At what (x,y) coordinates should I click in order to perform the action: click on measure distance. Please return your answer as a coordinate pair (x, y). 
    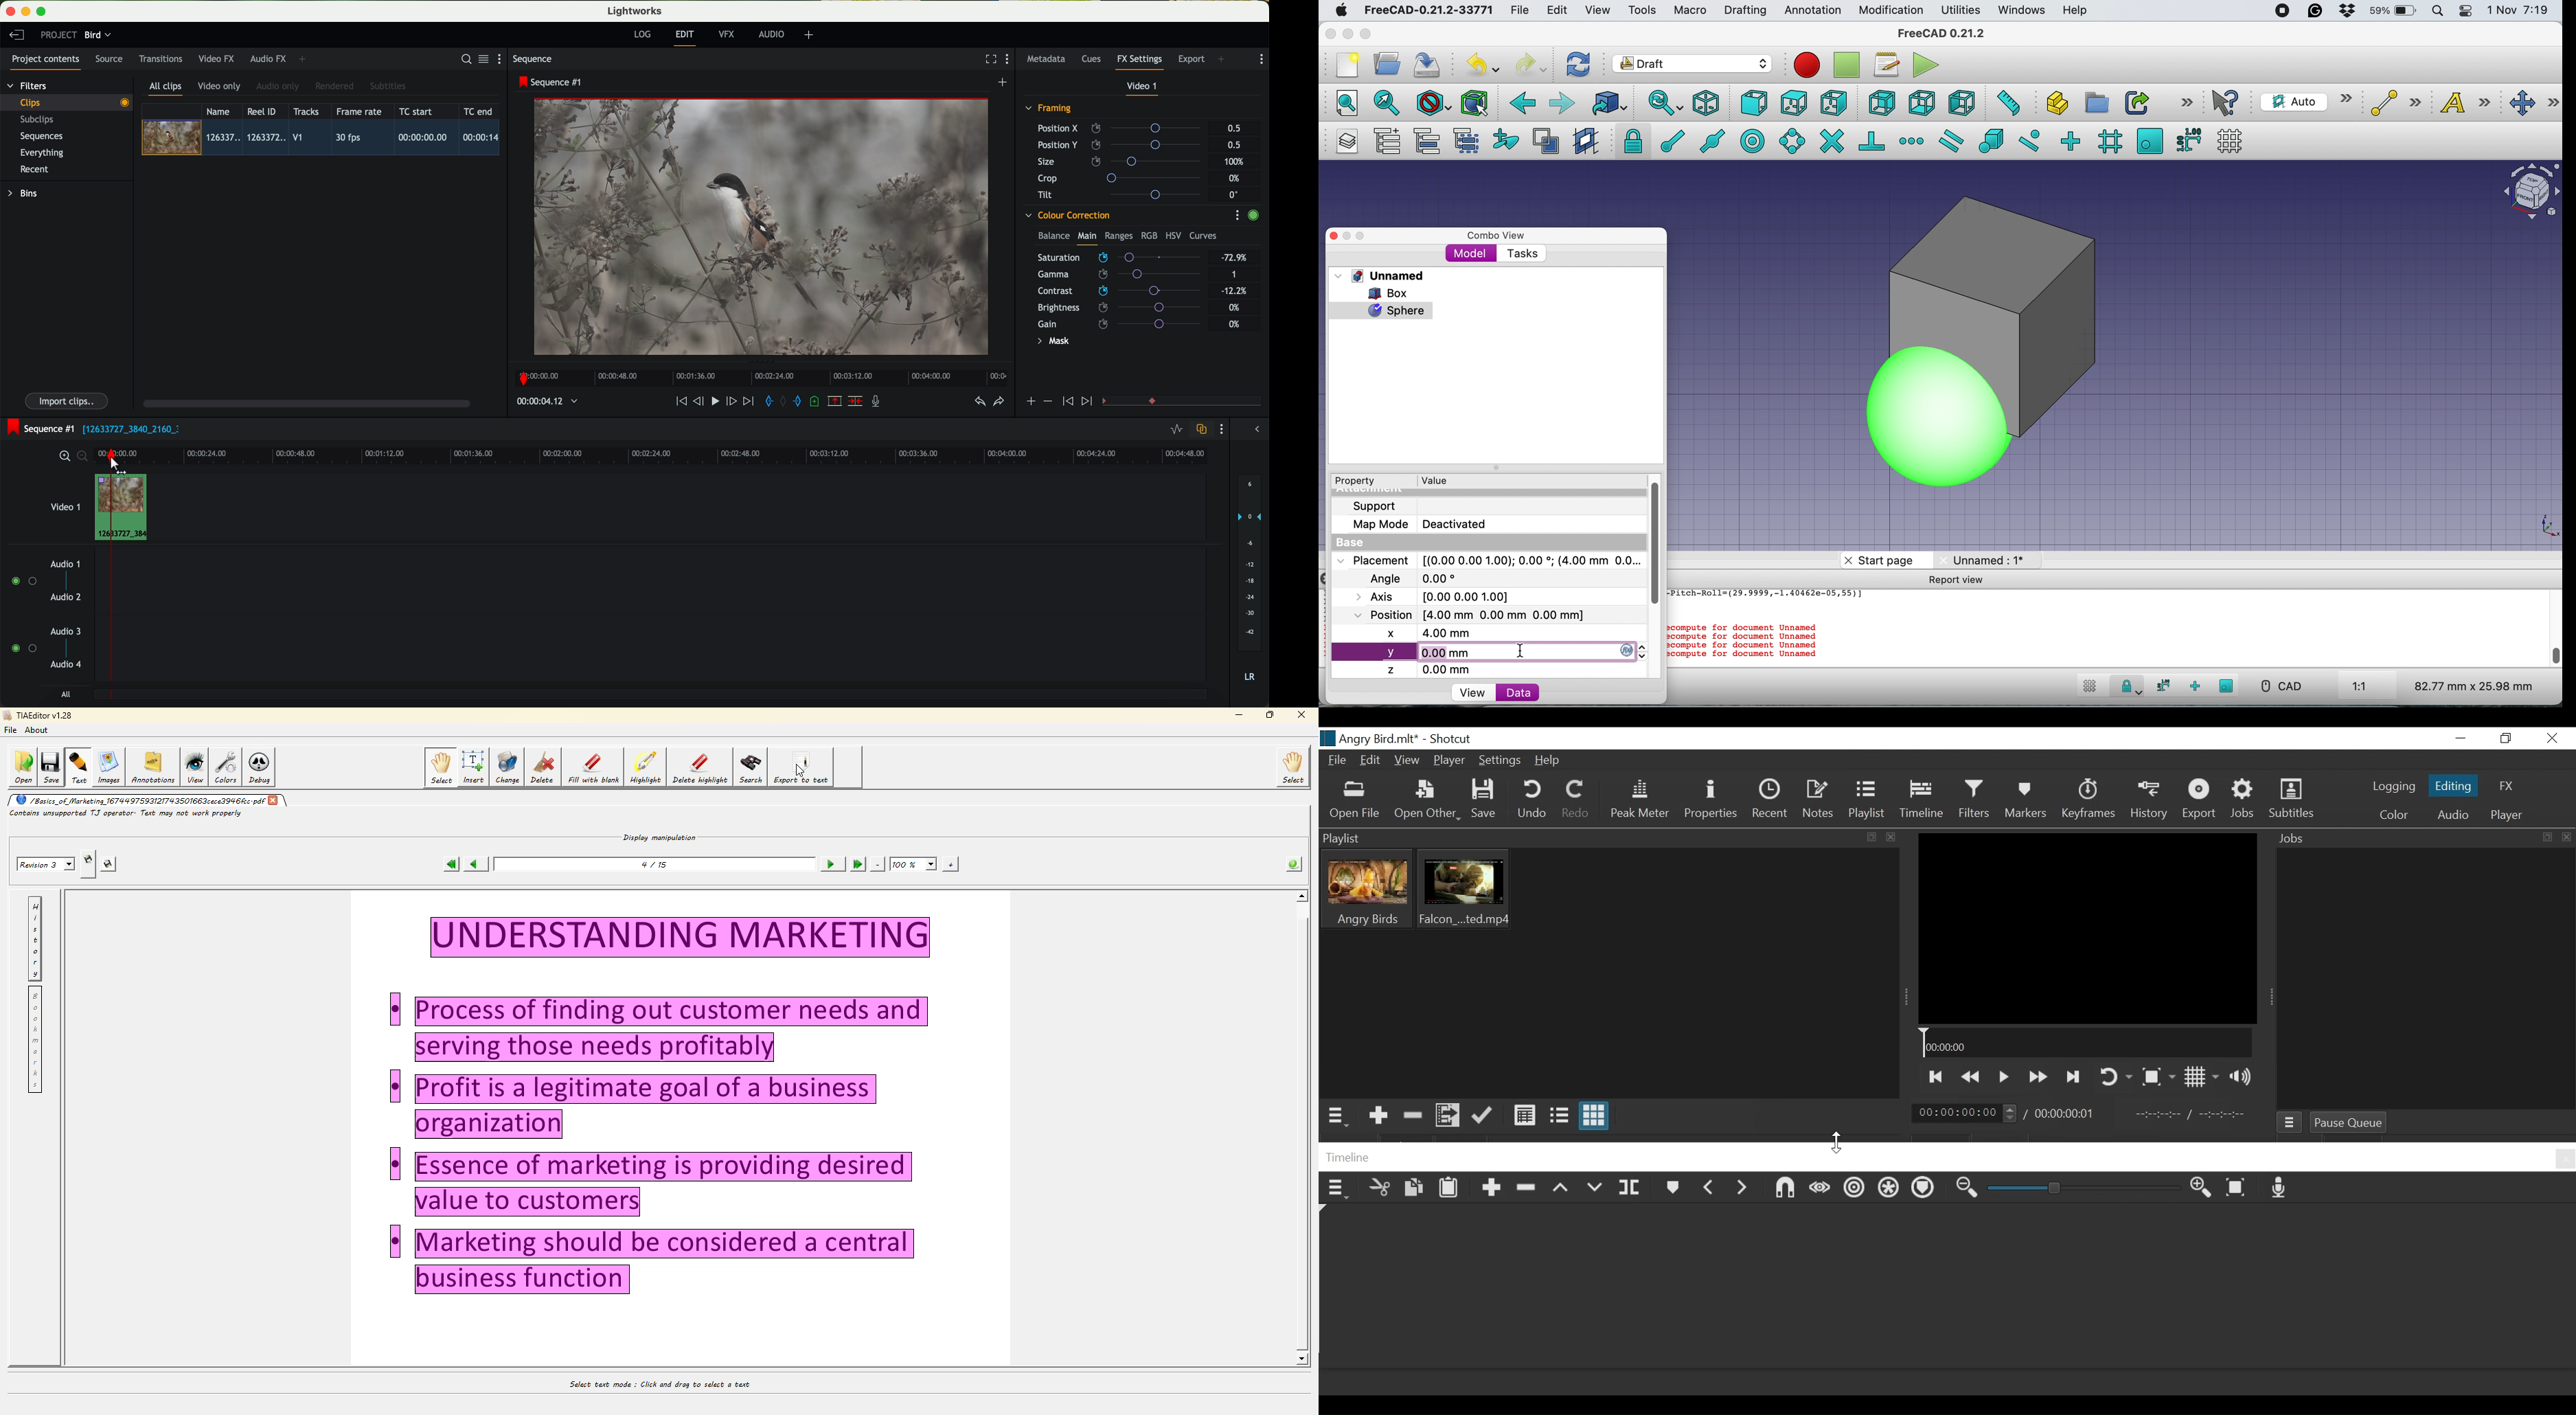
    Looking at the image, I should click on (2006, 102).